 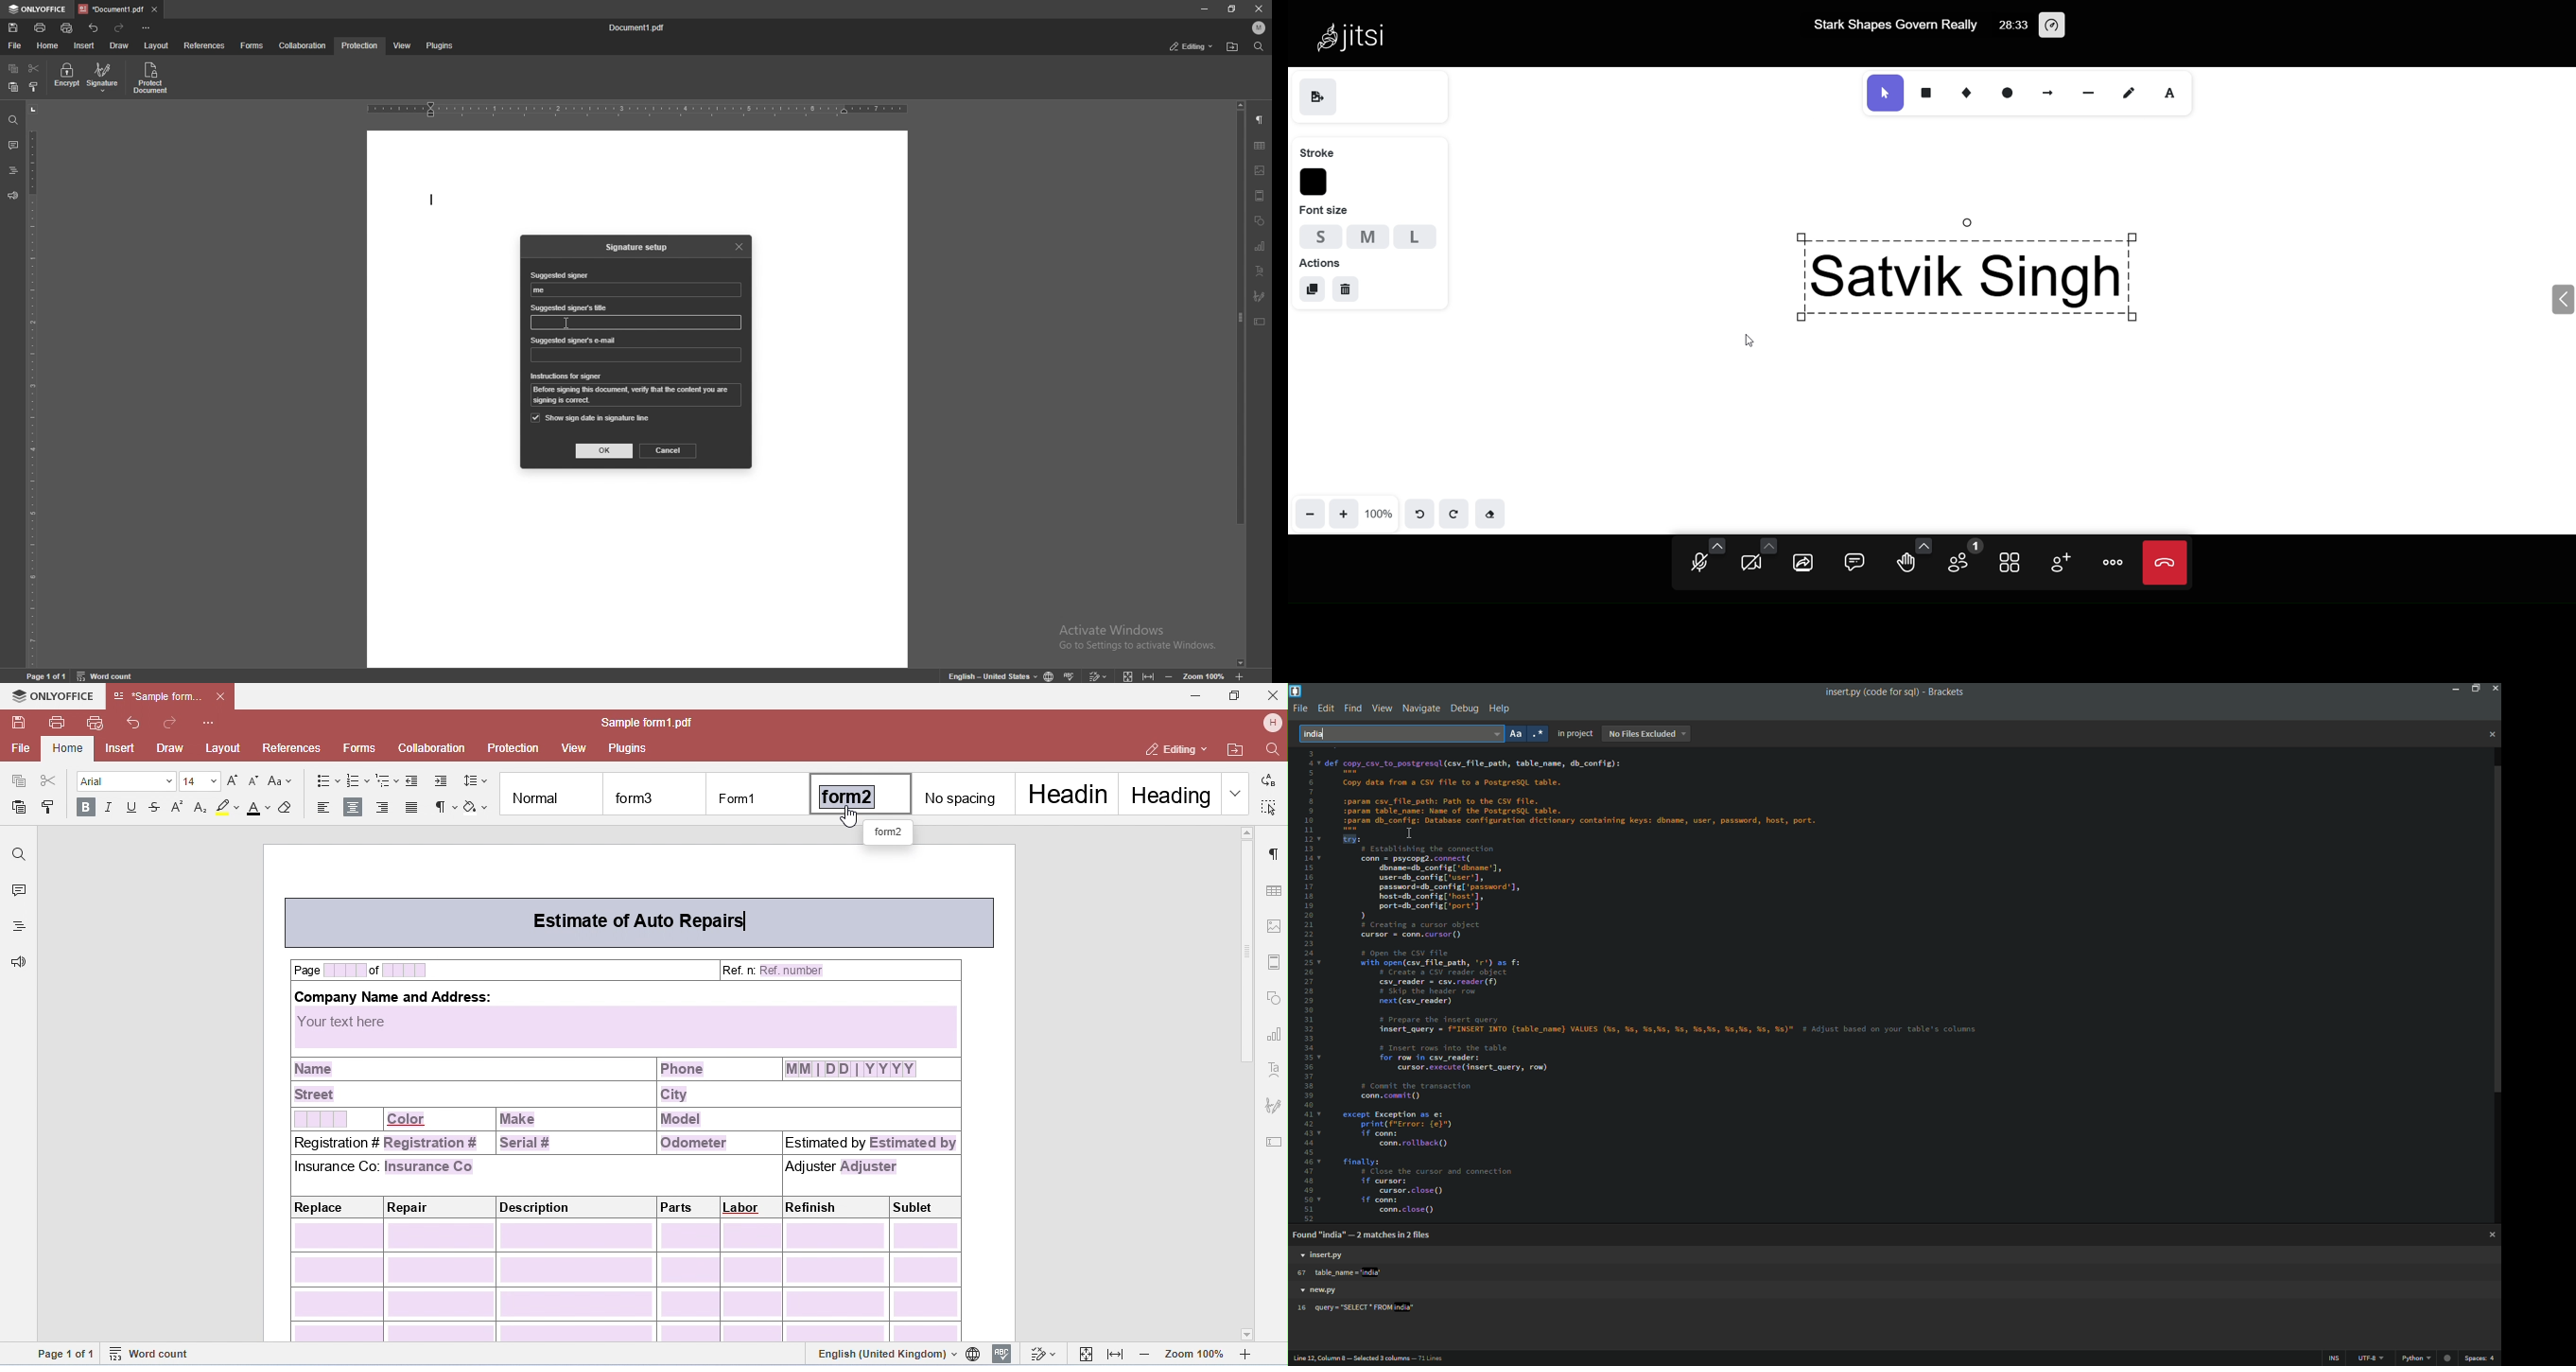 I want to click on Stark Shapes Govern Really, so click(x=1895, y=27).